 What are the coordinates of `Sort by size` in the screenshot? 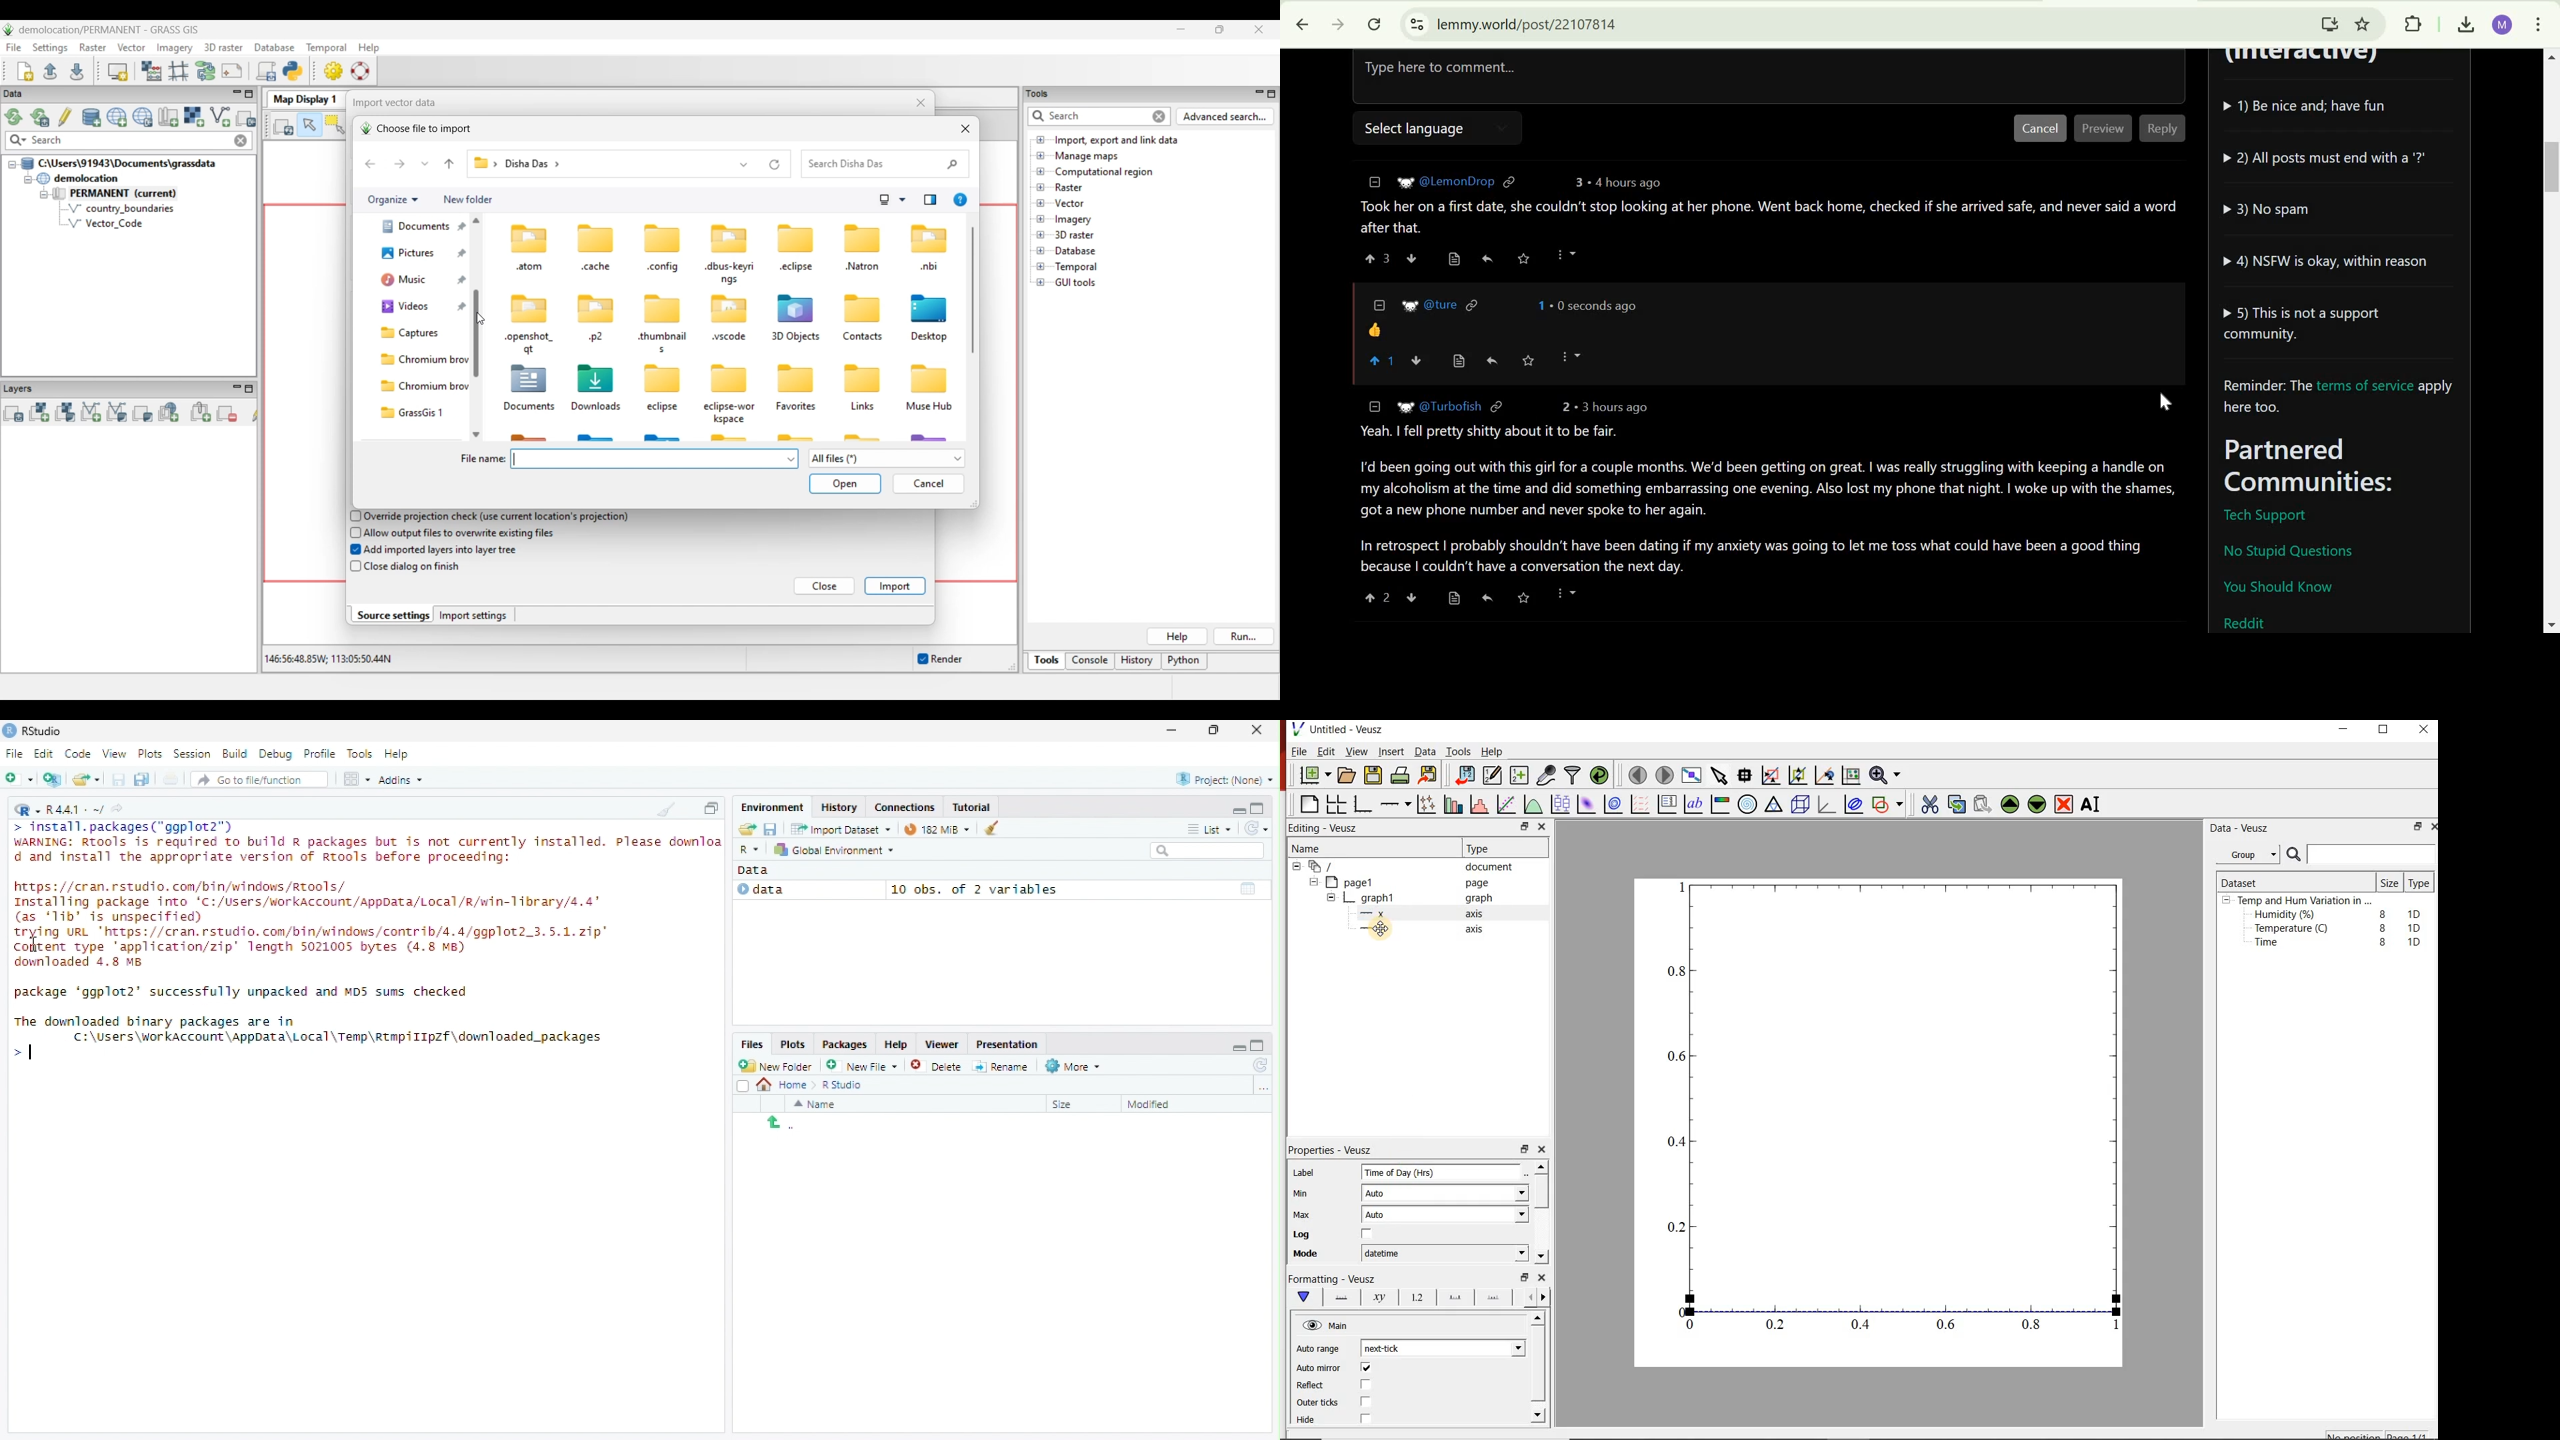 It's located at (1077, 1103).